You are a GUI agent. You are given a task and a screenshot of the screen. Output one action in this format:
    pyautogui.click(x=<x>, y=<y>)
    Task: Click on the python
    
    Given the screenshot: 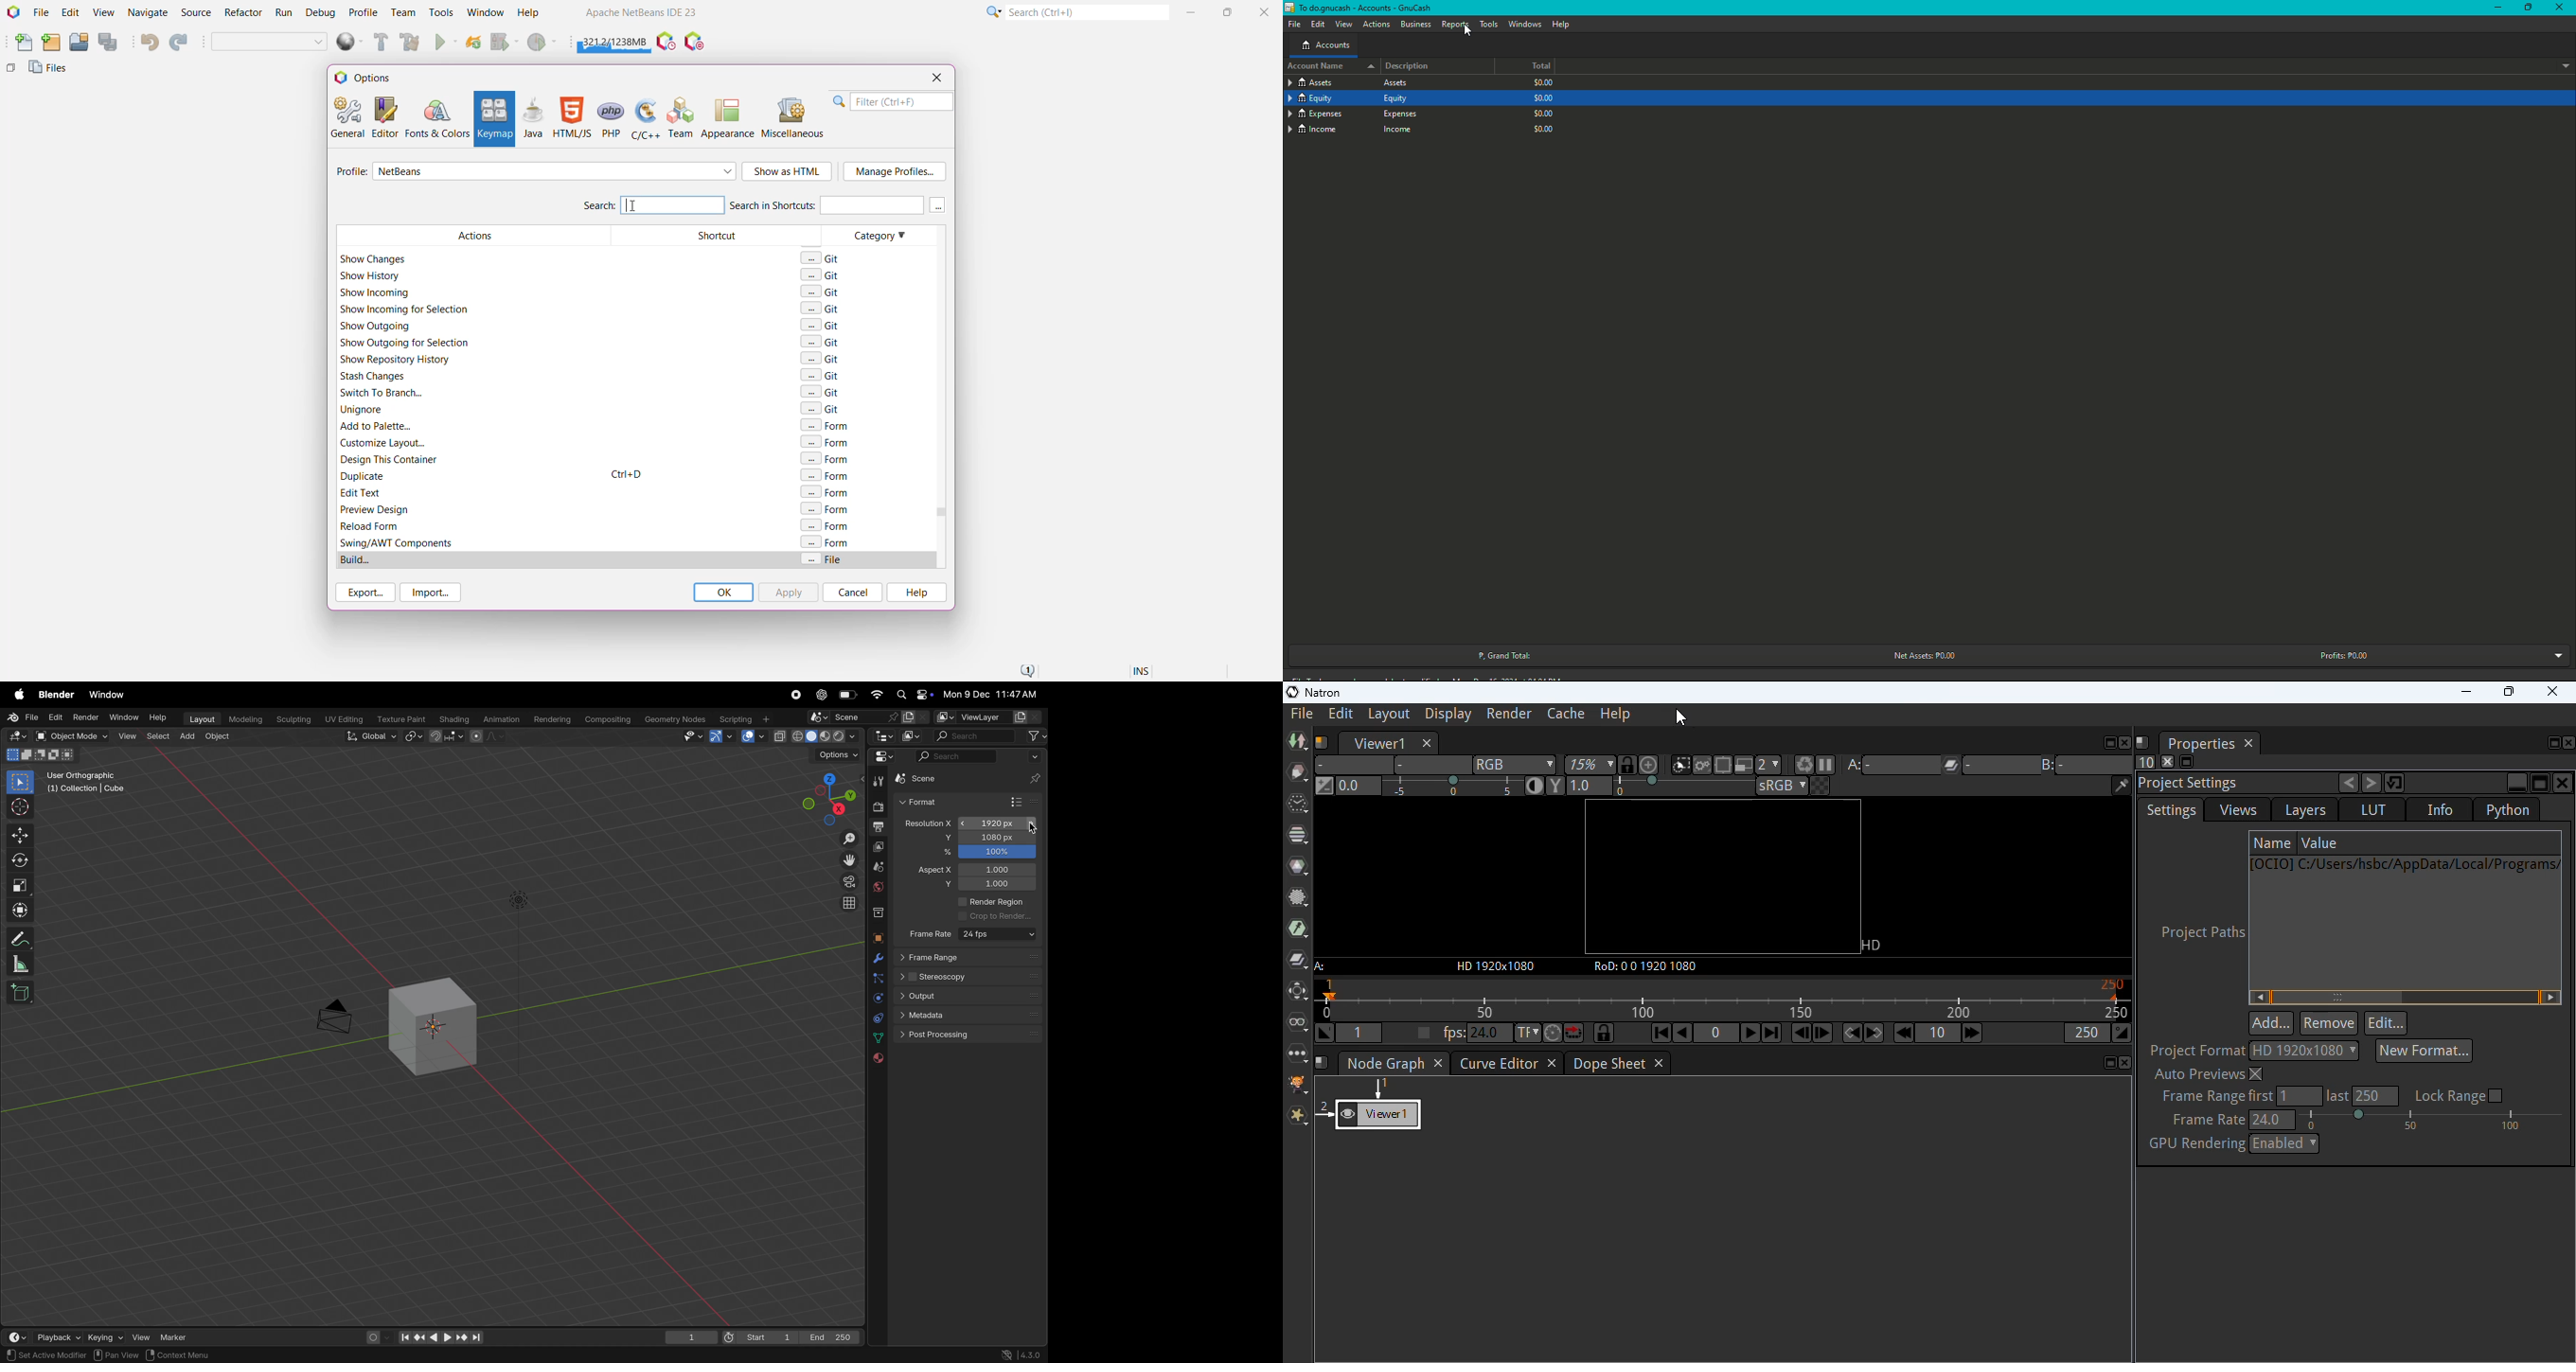 What is the action you would take?
    pyautogui.click(x=2507, y=809)
    